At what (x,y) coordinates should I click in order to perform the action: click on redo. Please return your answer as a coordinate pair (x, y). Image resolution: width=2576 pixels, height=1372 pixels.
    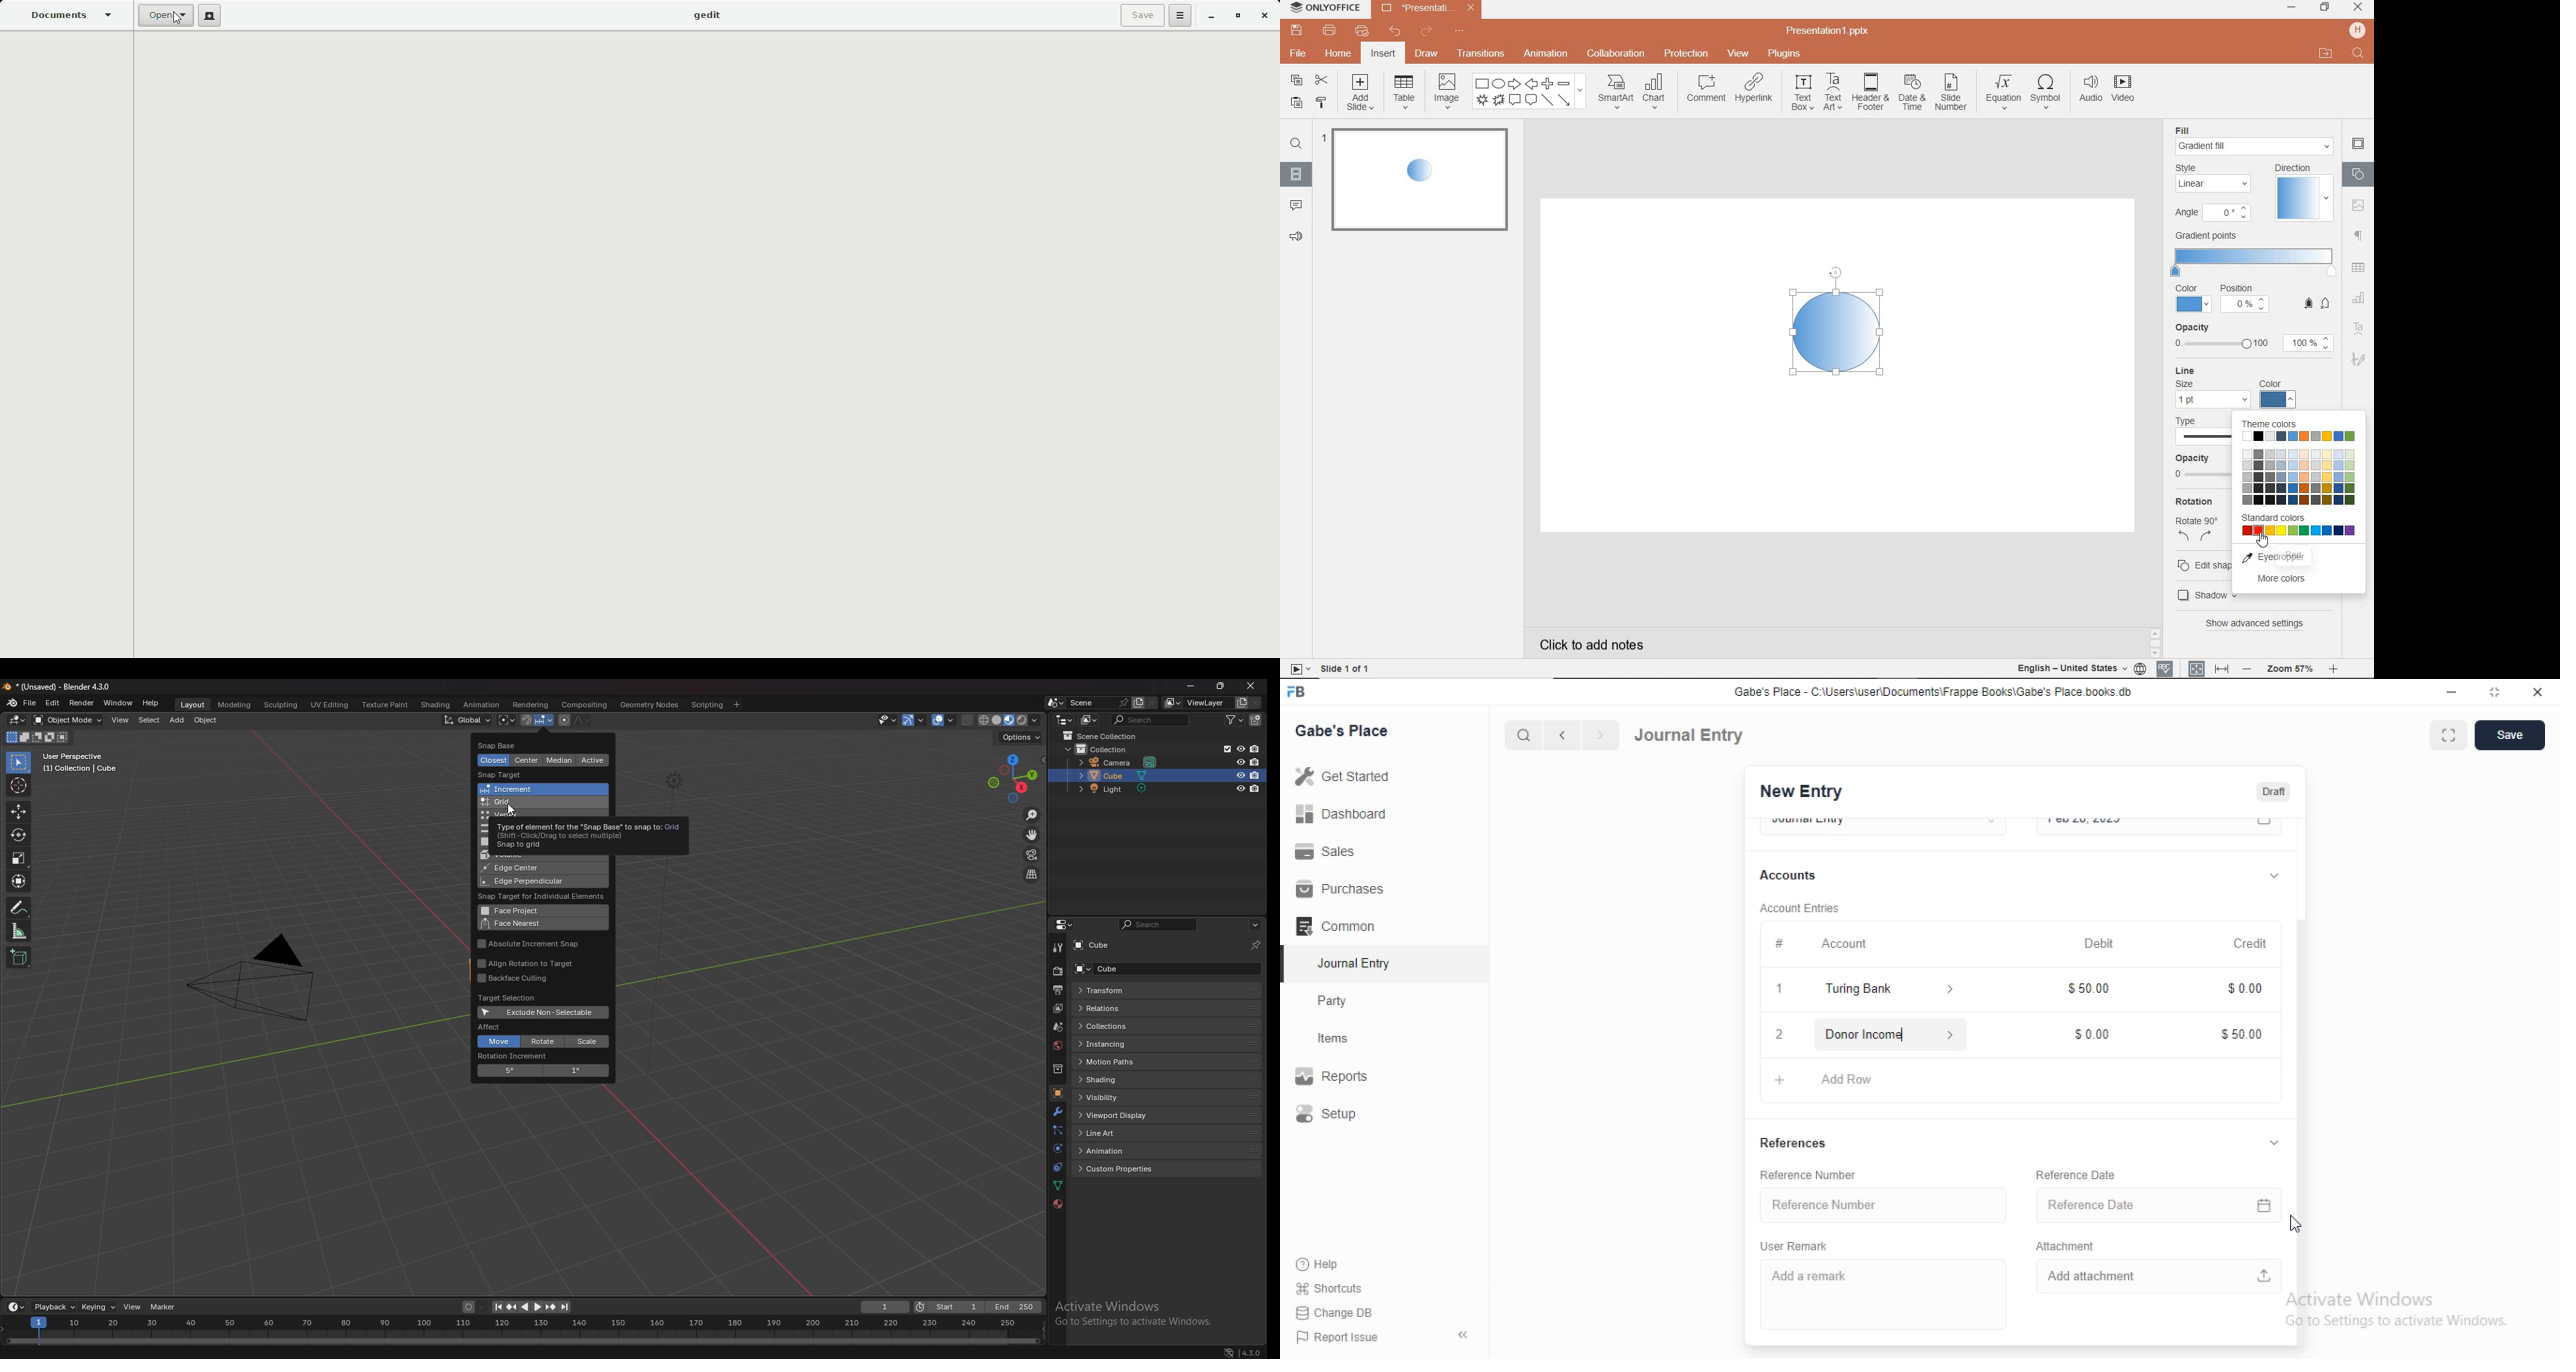
    Looking at the image, I should click on (1427, 31).